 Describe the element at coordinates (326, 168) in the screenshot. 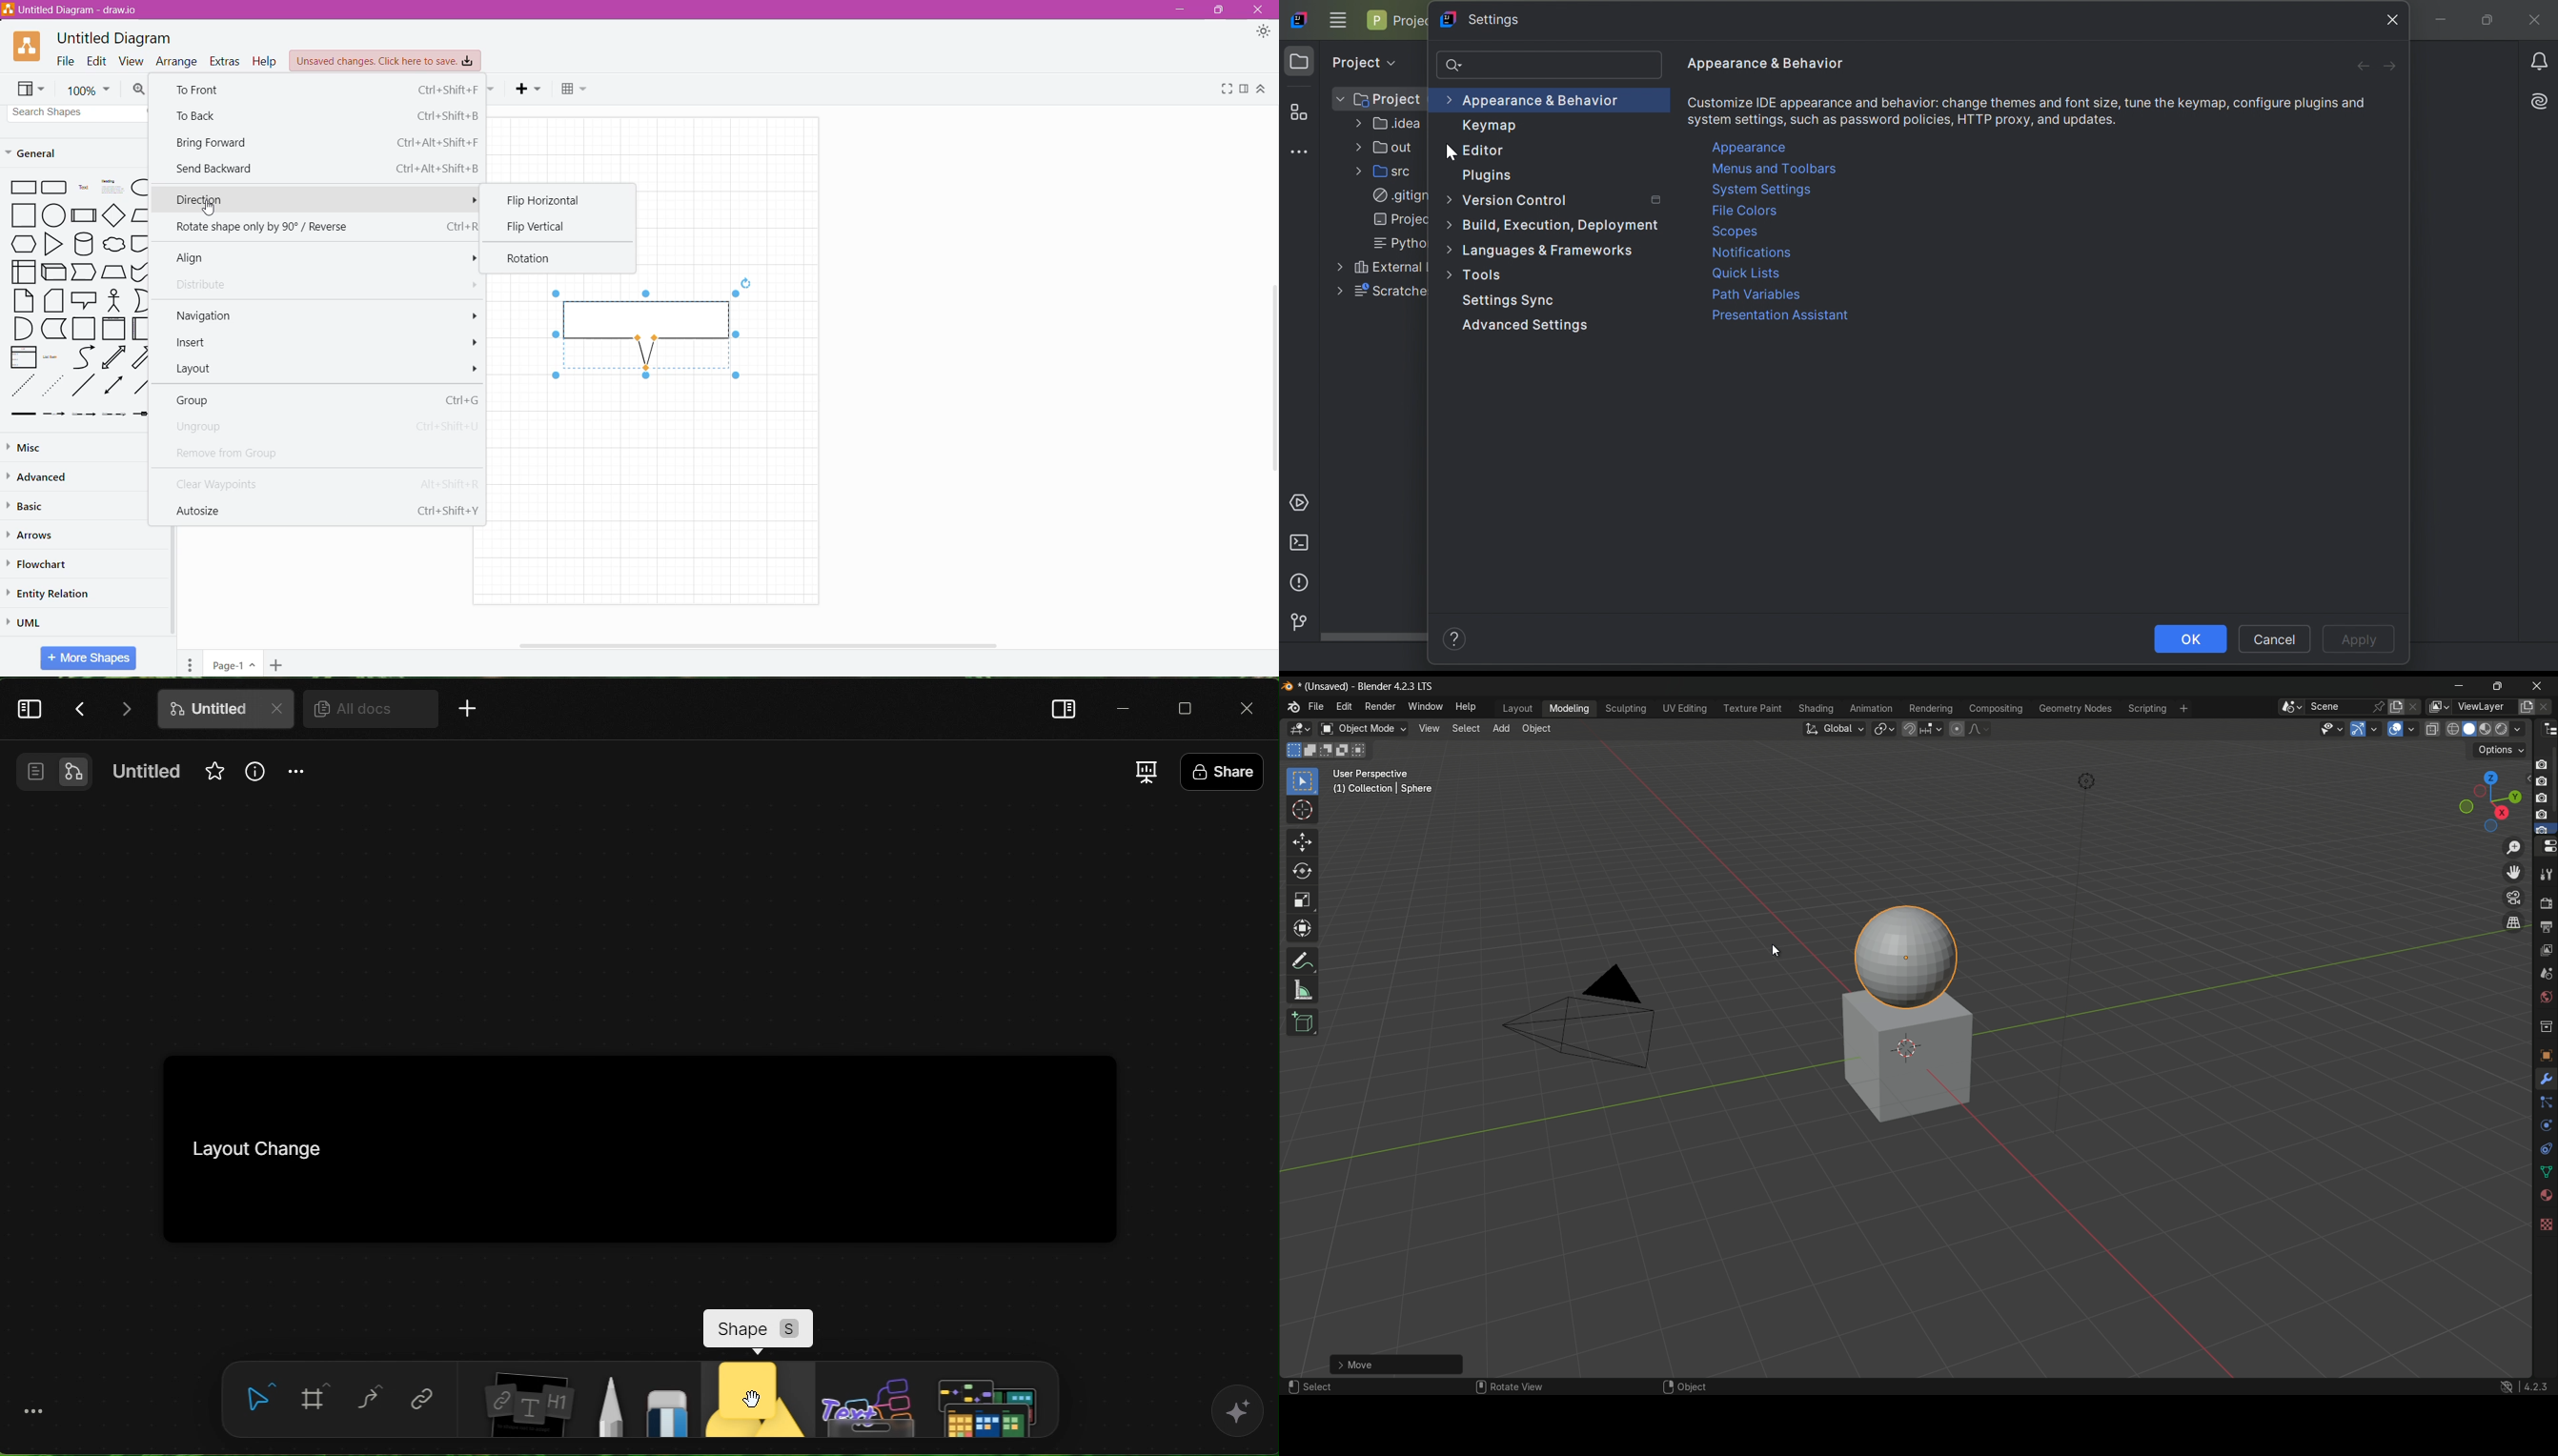

I see `Send Backward` at that location.